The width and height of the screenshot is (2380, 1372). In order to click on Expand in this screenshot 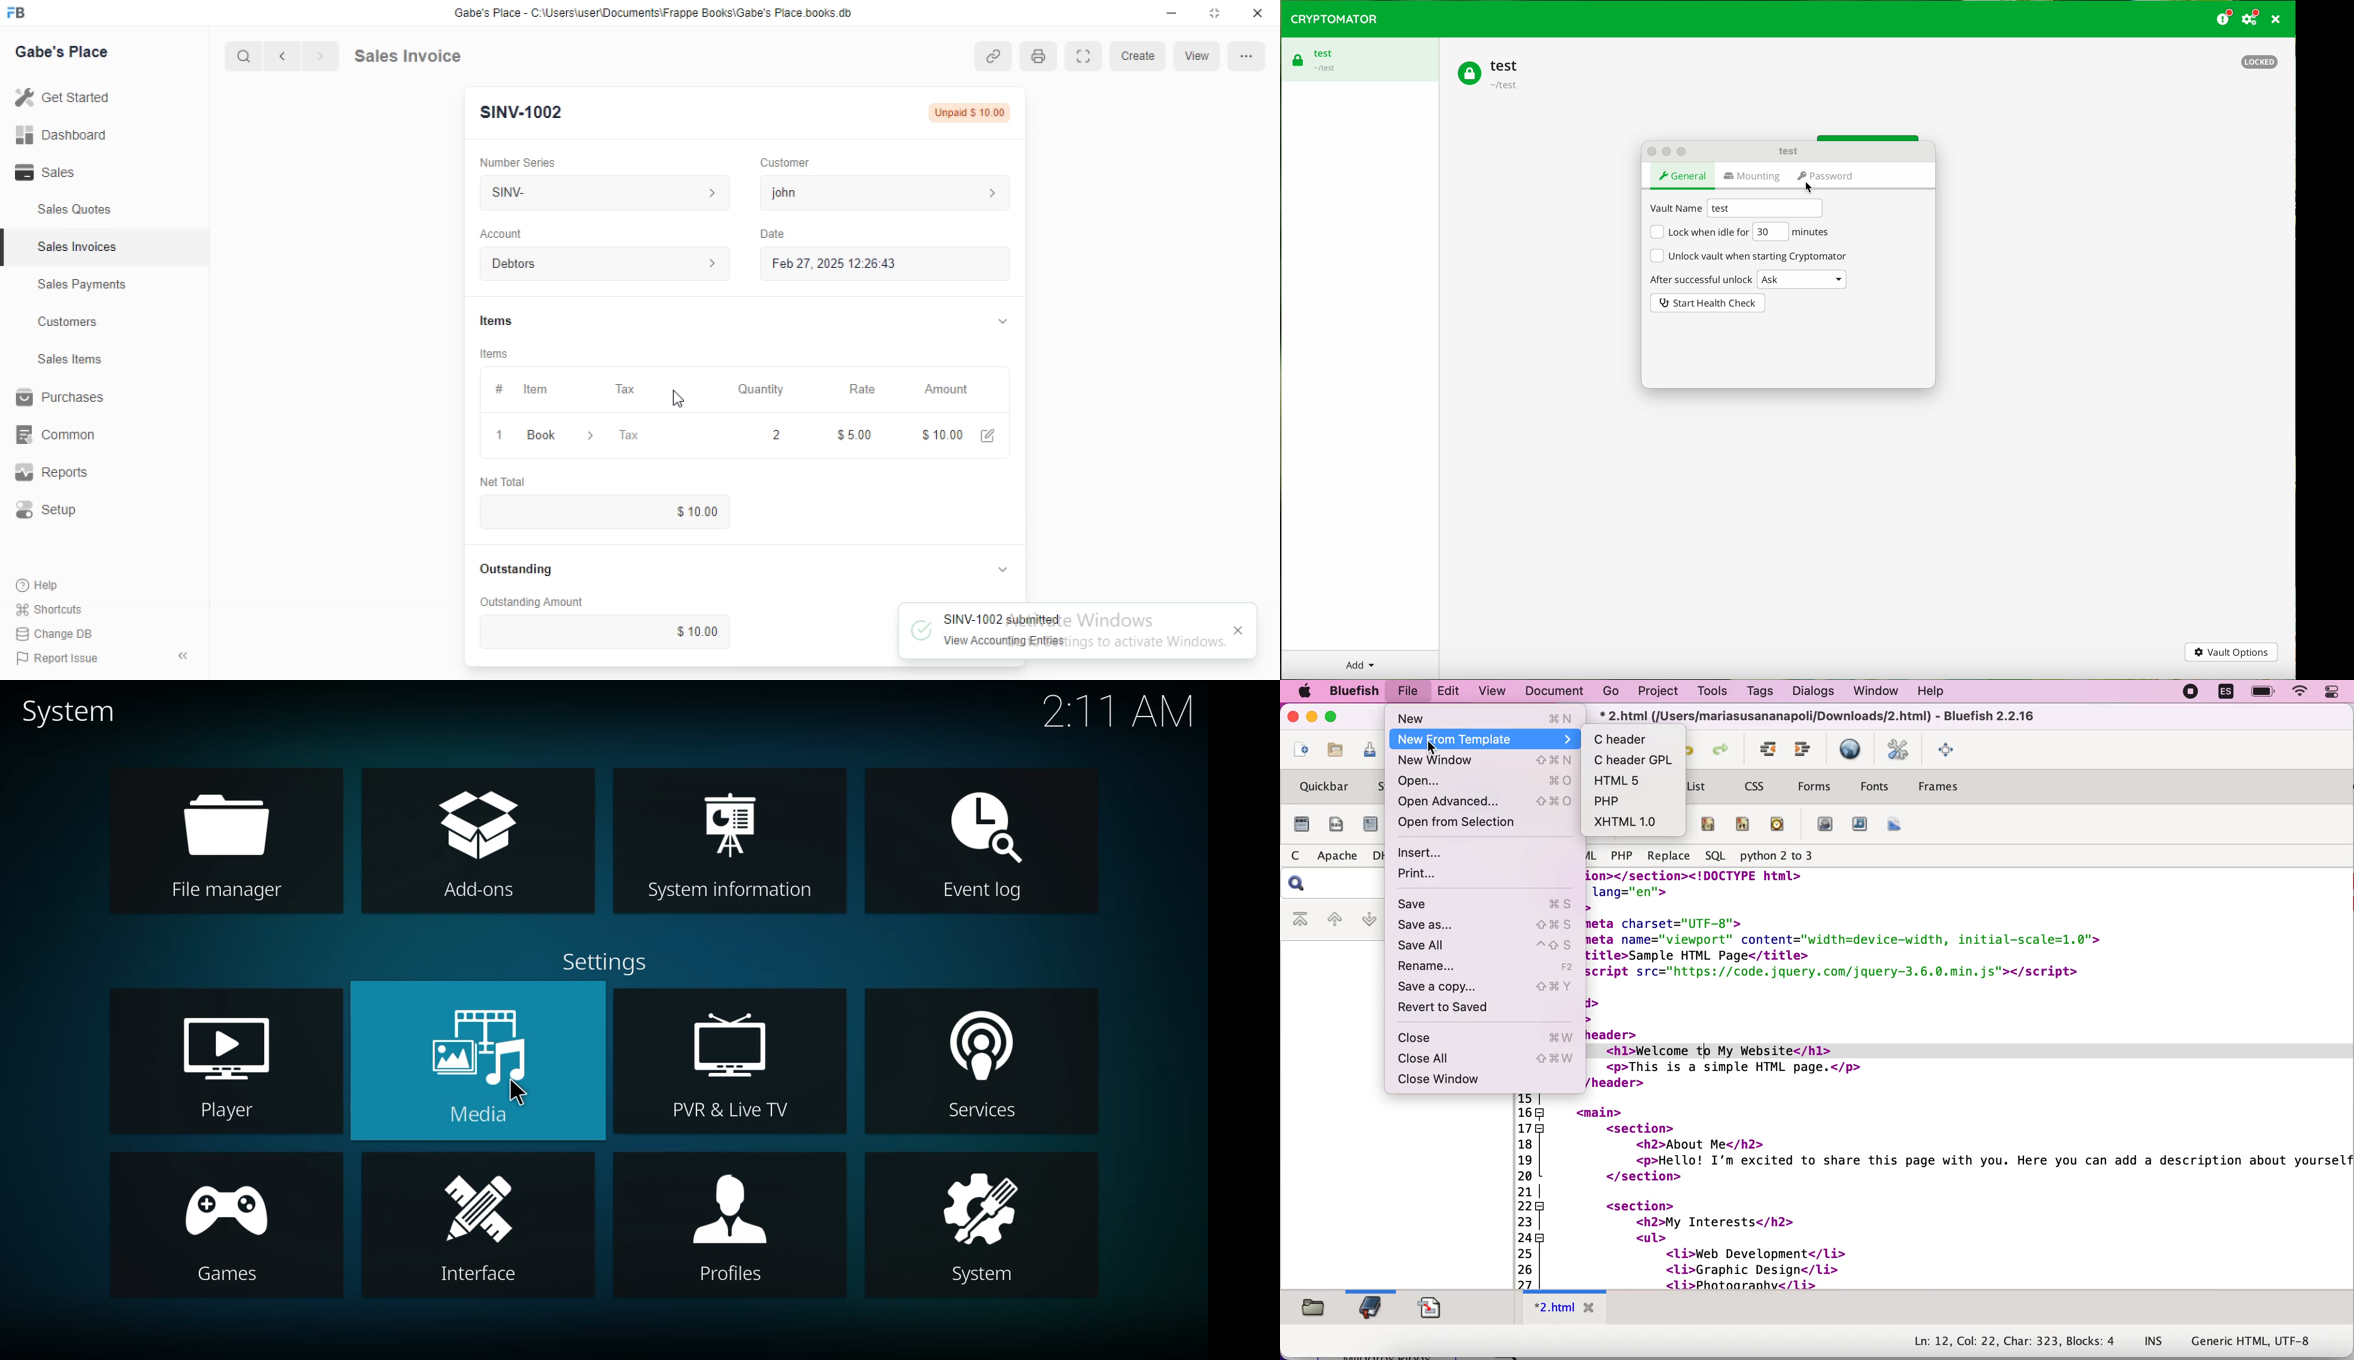, I will do `click(1002, 320)`.